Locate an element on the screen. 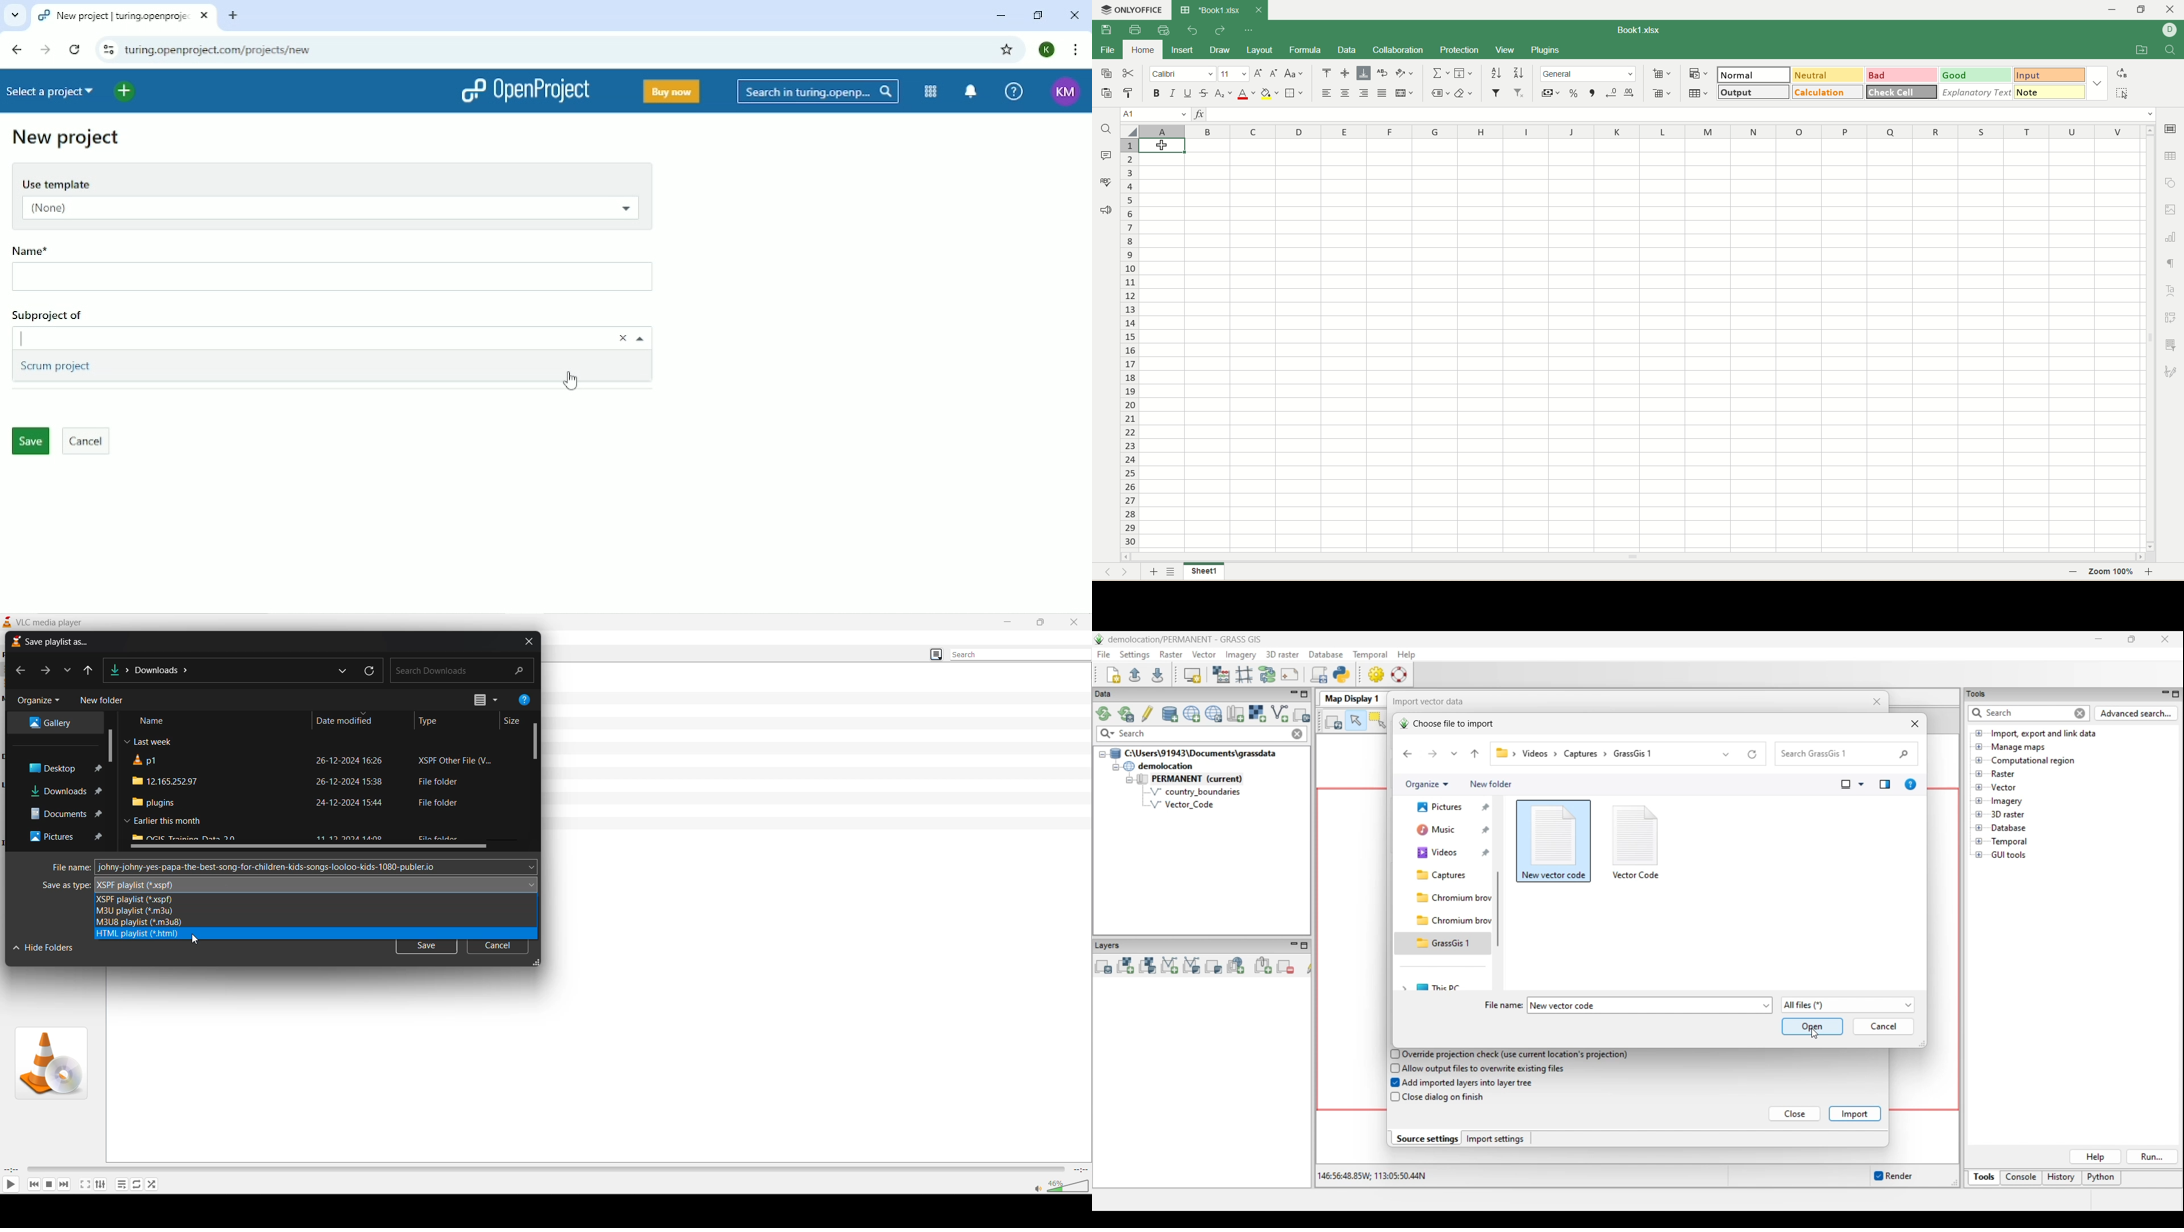 The height and width of the screenshot is (1232, 2184). K is located at coordinates (1048, 50).